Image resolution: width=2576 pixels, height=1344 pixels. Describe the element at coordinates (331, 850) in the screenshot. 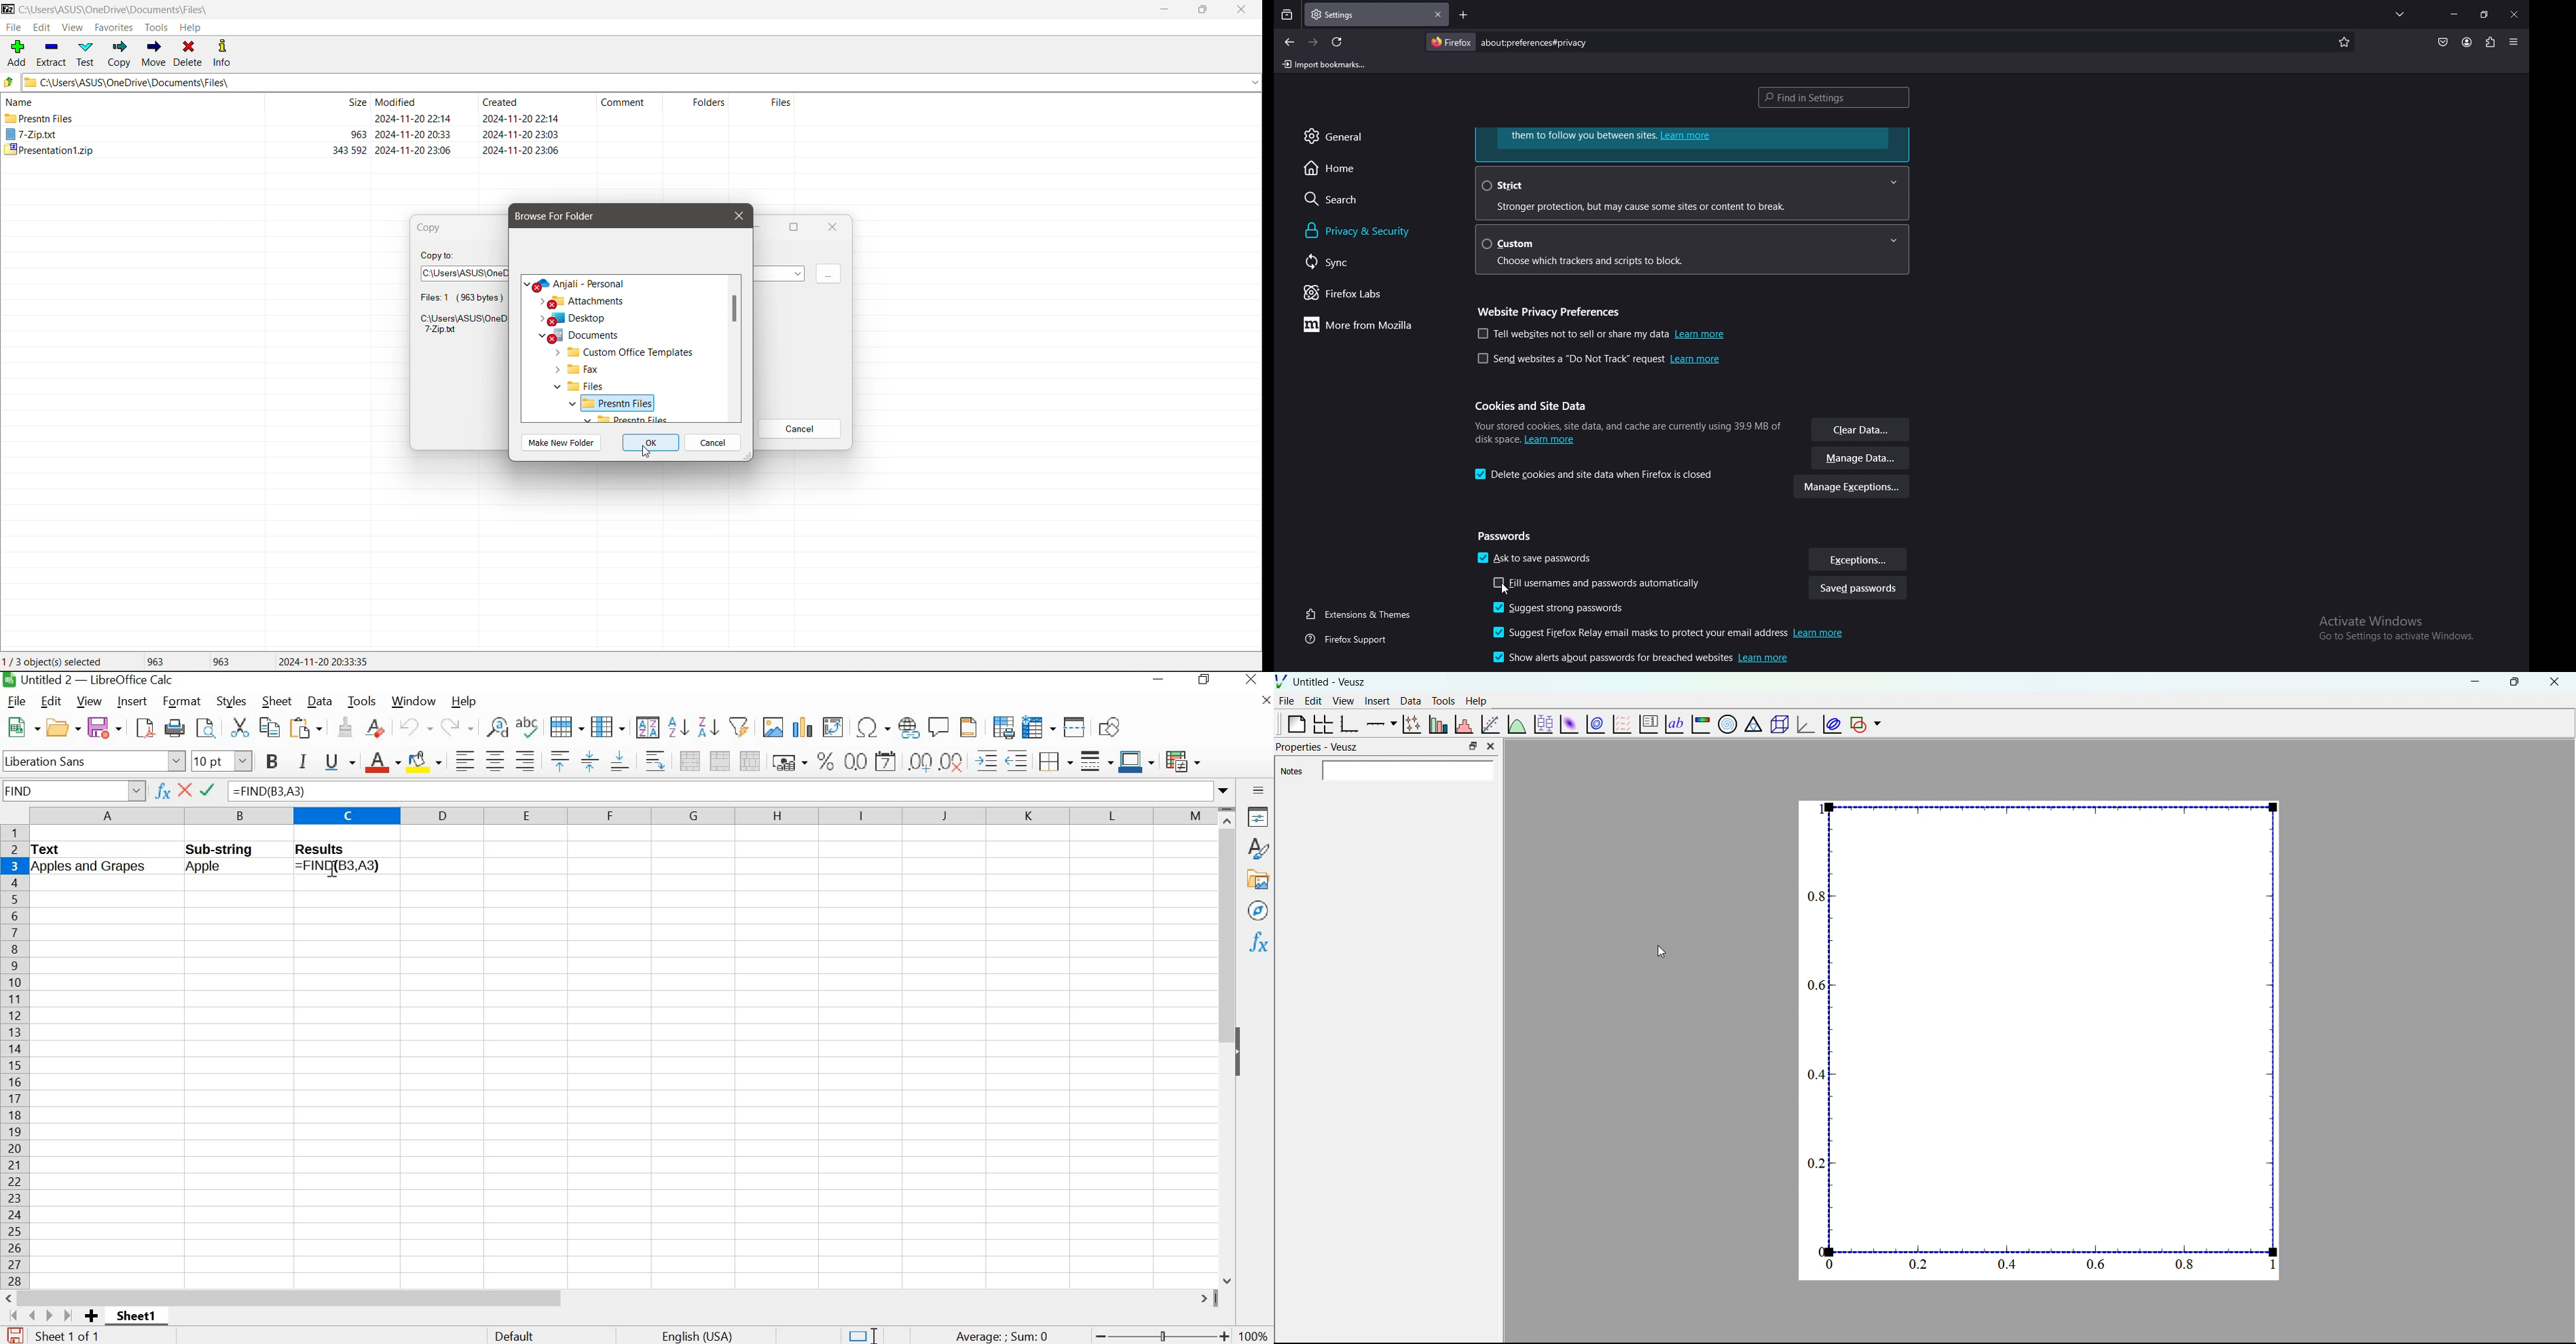

I see `Results` at that location.